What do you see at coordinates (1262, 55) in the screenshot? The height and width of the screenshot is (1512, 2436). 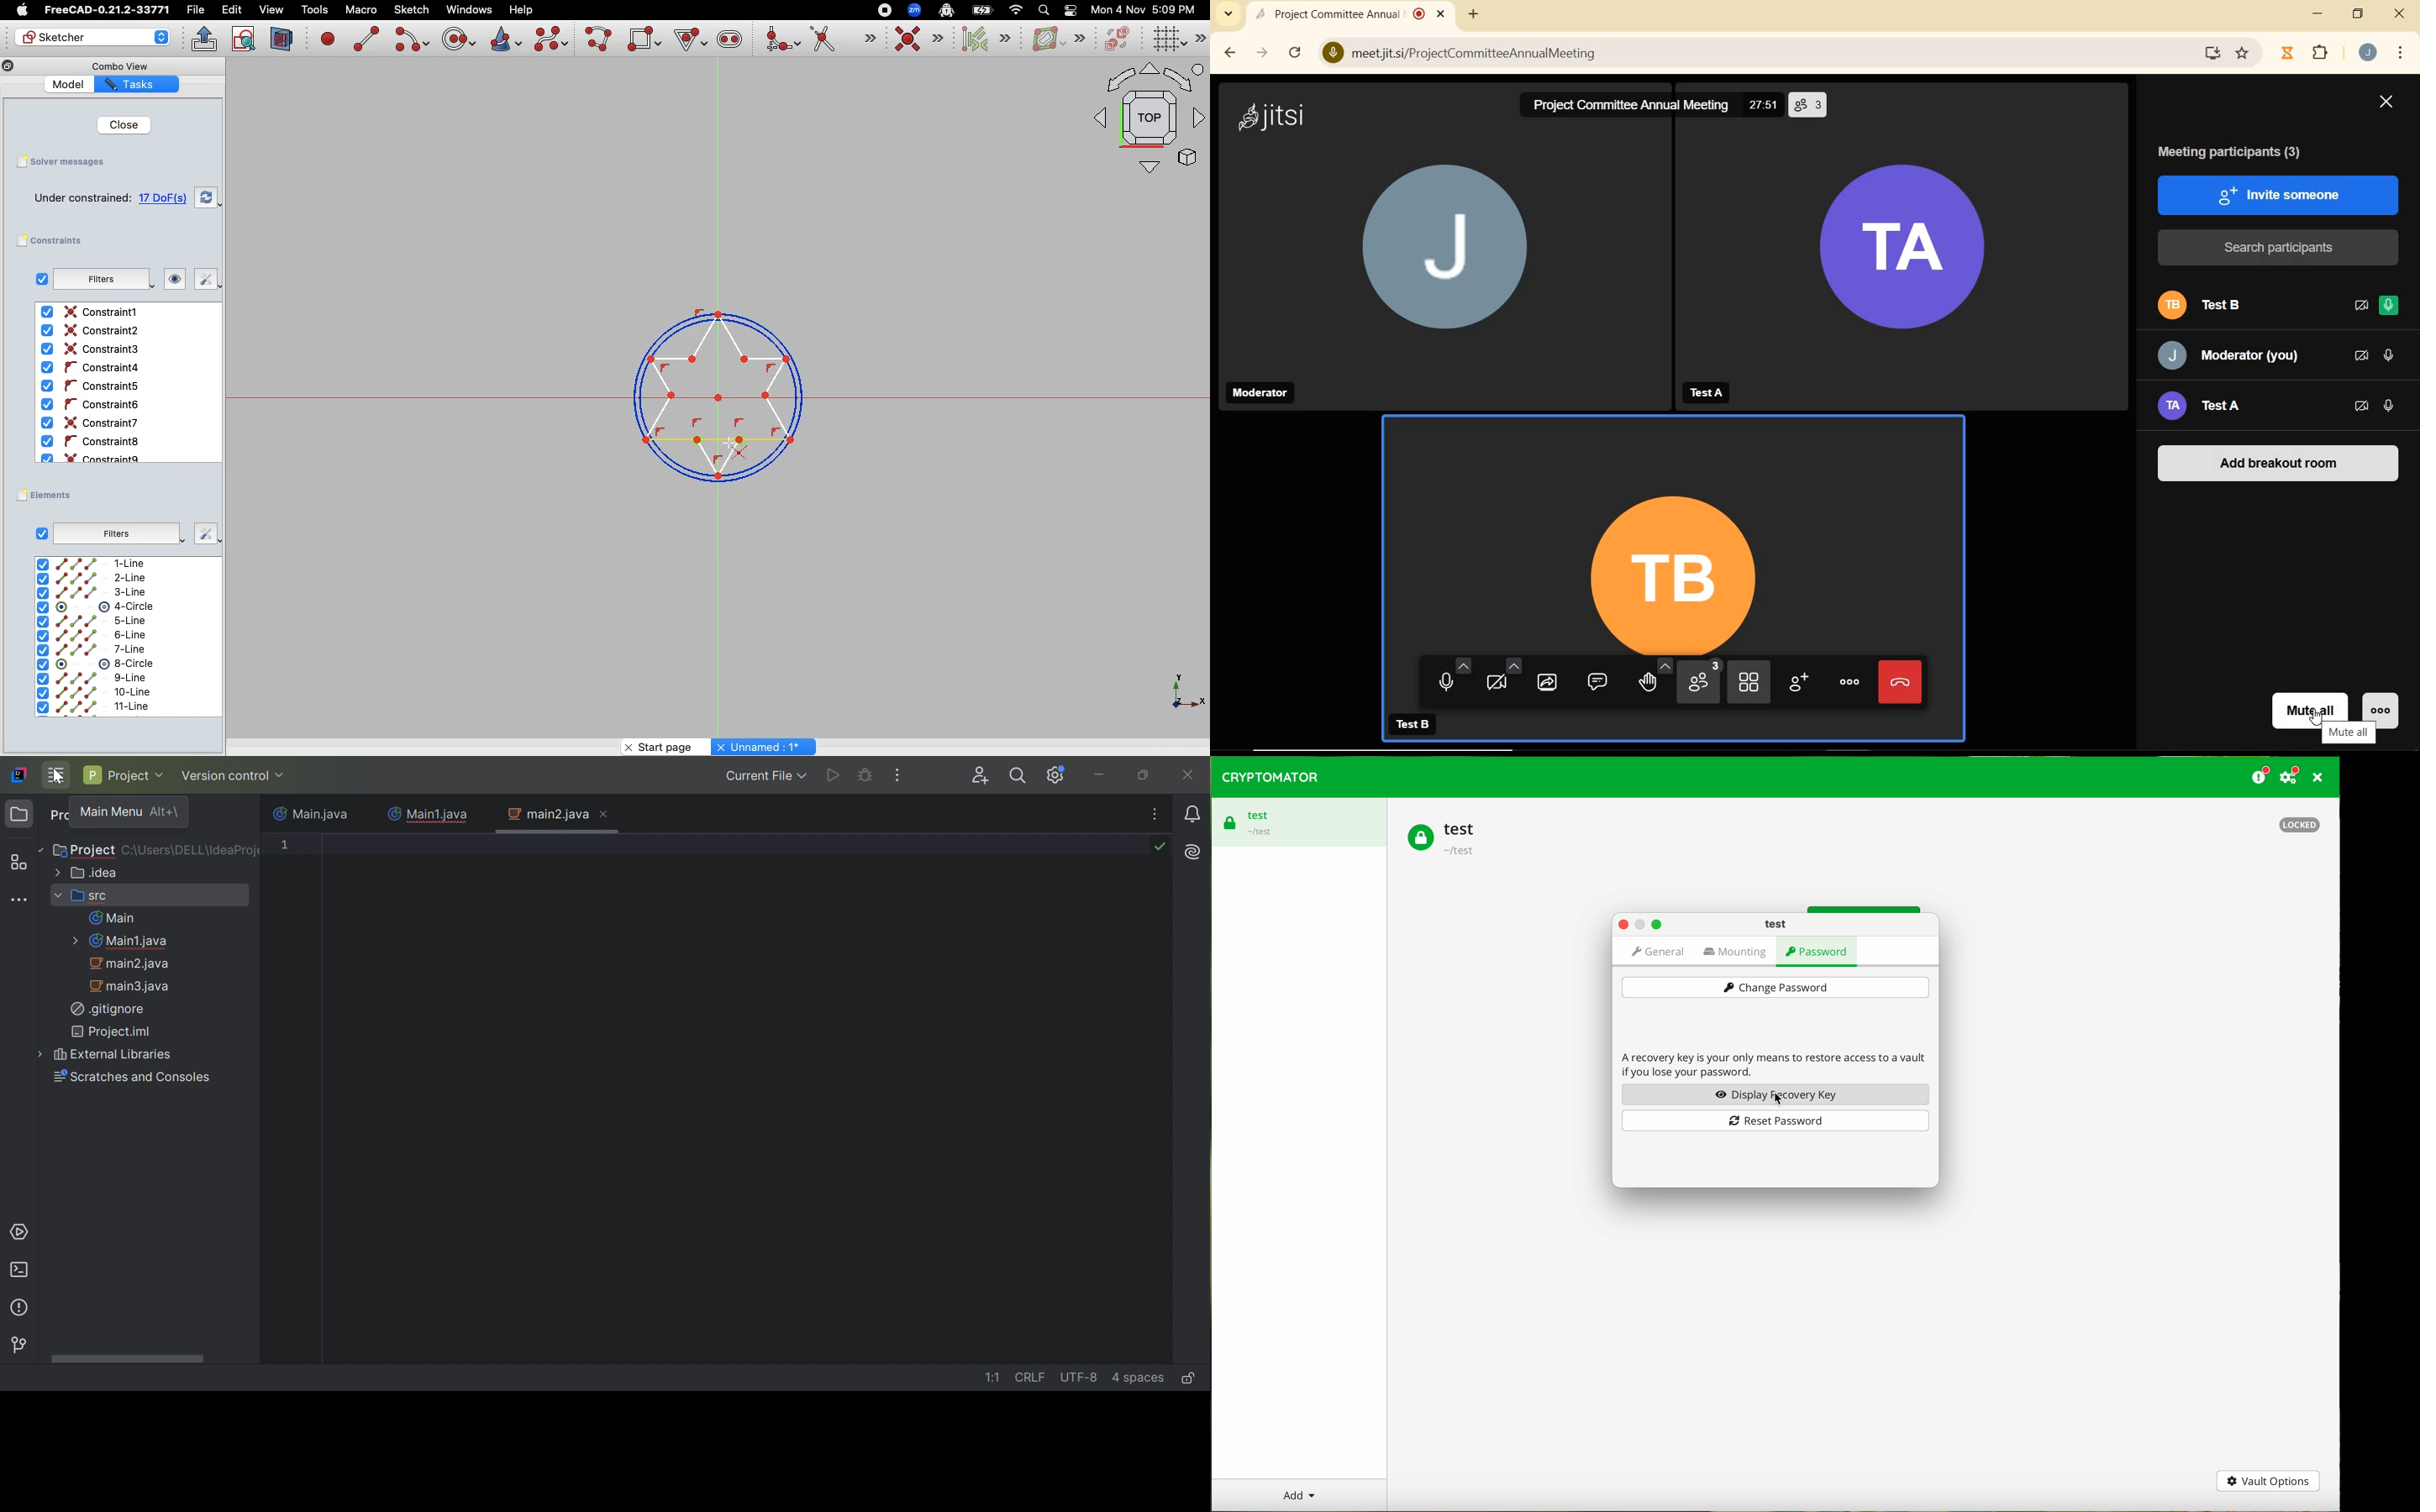 I see `FORWARD` at bounding box center [1262, 55].